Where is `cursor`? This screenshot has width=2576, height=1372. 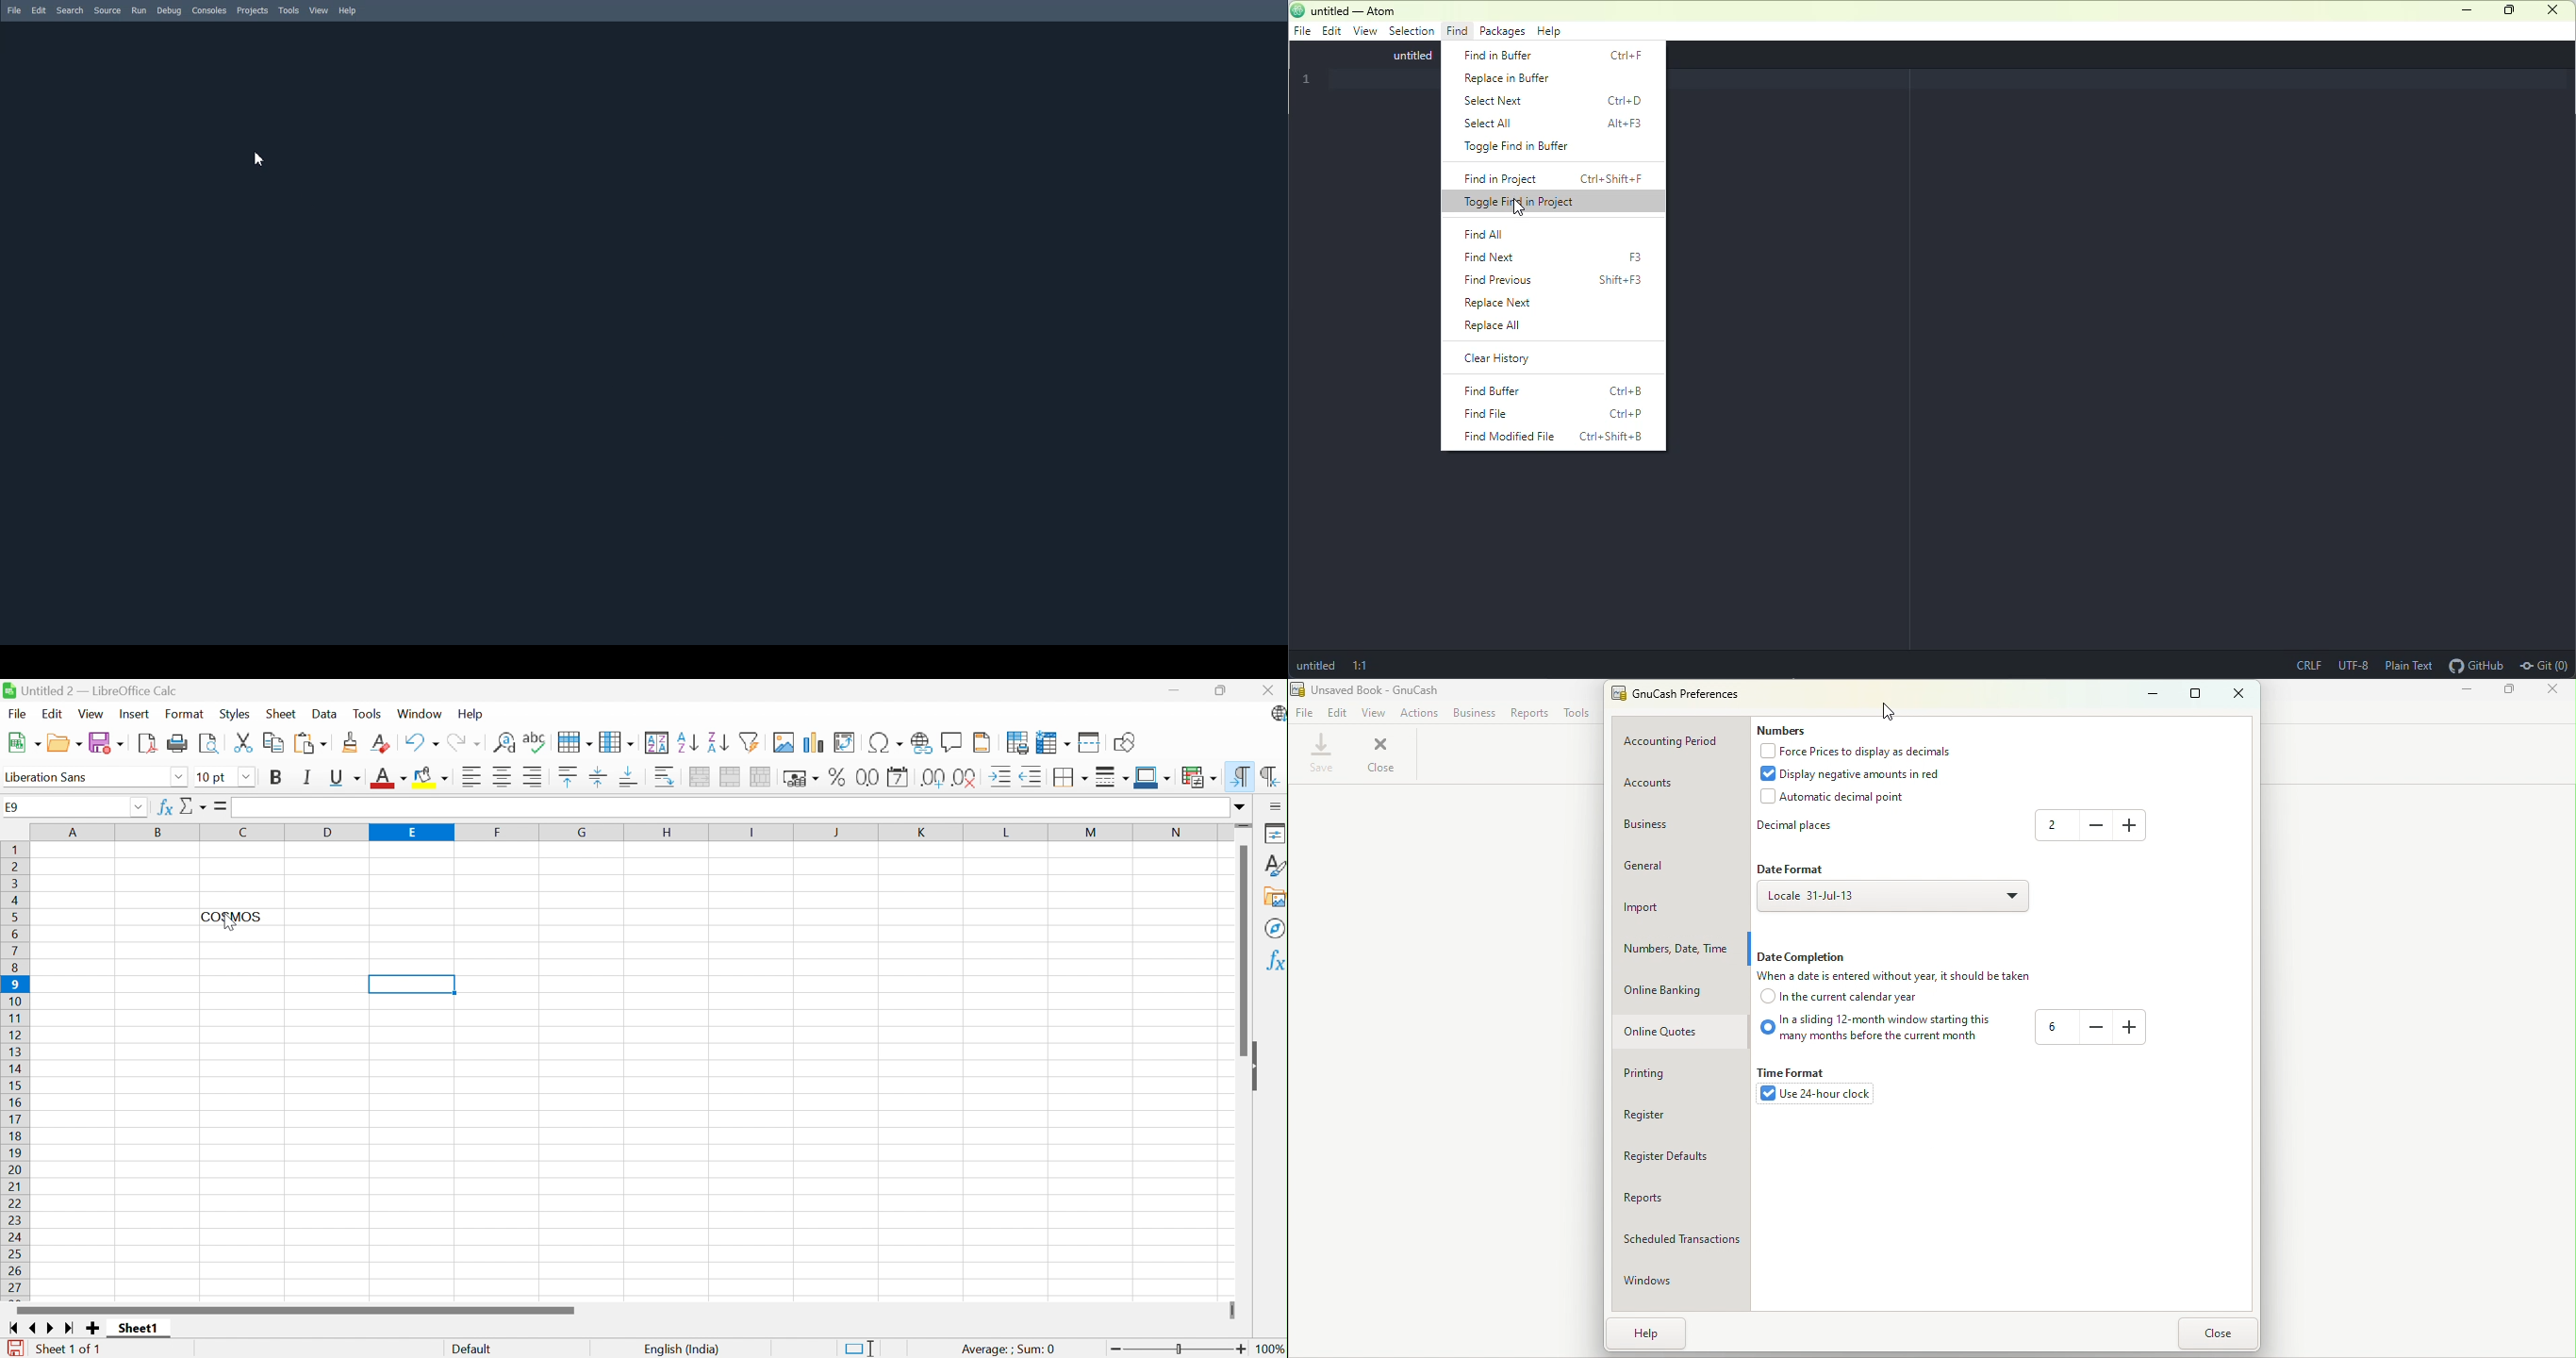 cursor is located at coordinates (232, 926).